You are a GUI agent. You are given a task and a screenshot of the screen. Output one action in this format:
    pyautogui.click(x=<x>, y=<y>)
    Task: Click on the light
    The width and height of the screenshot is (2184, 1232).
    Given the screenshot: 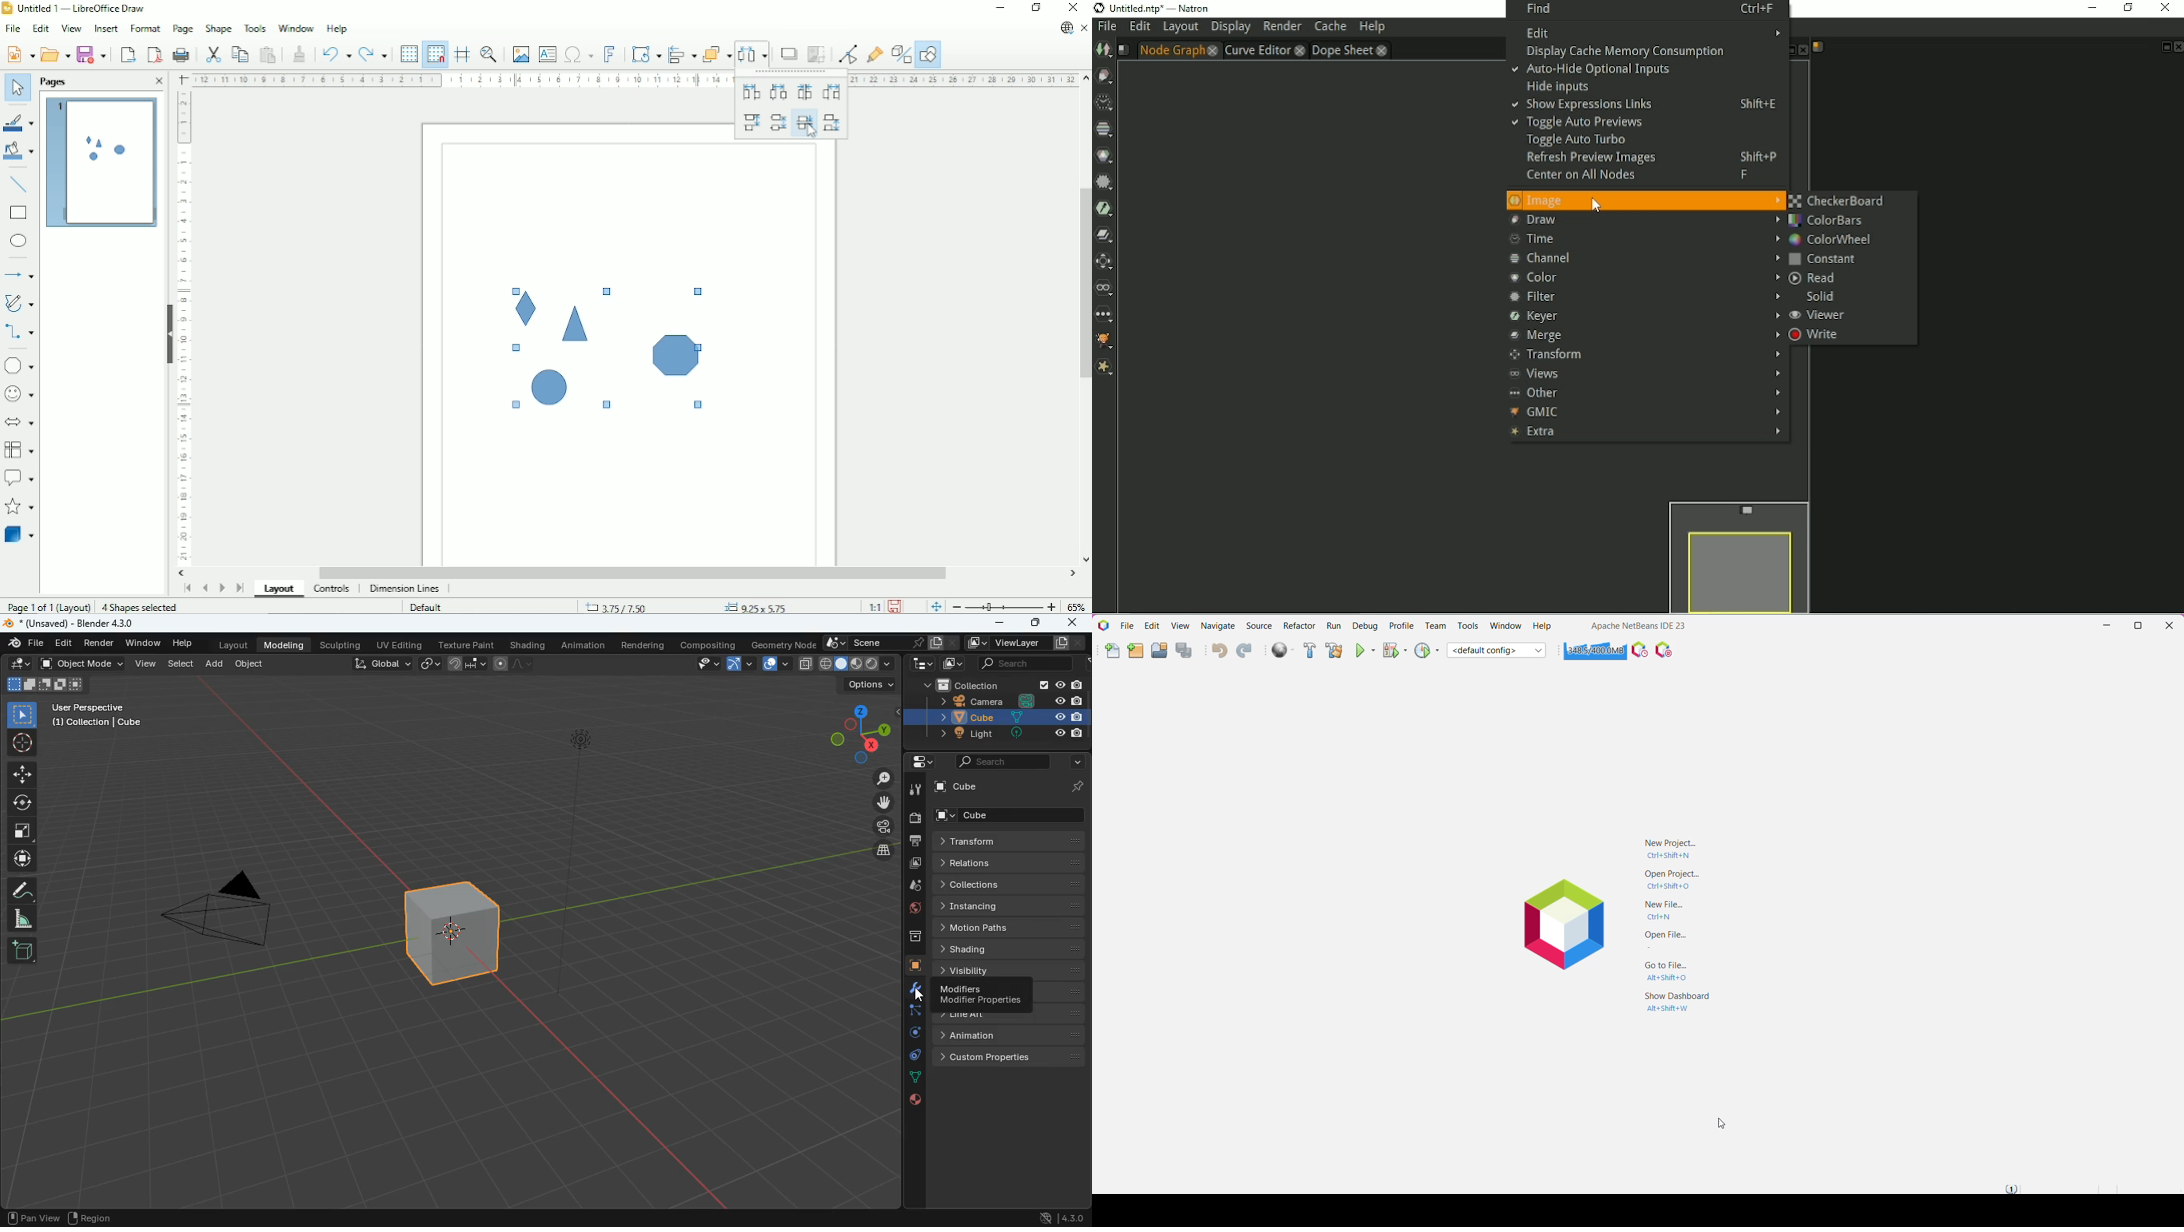 What is the action you would take?
    pyautogui.click(x=995, y=735)
    